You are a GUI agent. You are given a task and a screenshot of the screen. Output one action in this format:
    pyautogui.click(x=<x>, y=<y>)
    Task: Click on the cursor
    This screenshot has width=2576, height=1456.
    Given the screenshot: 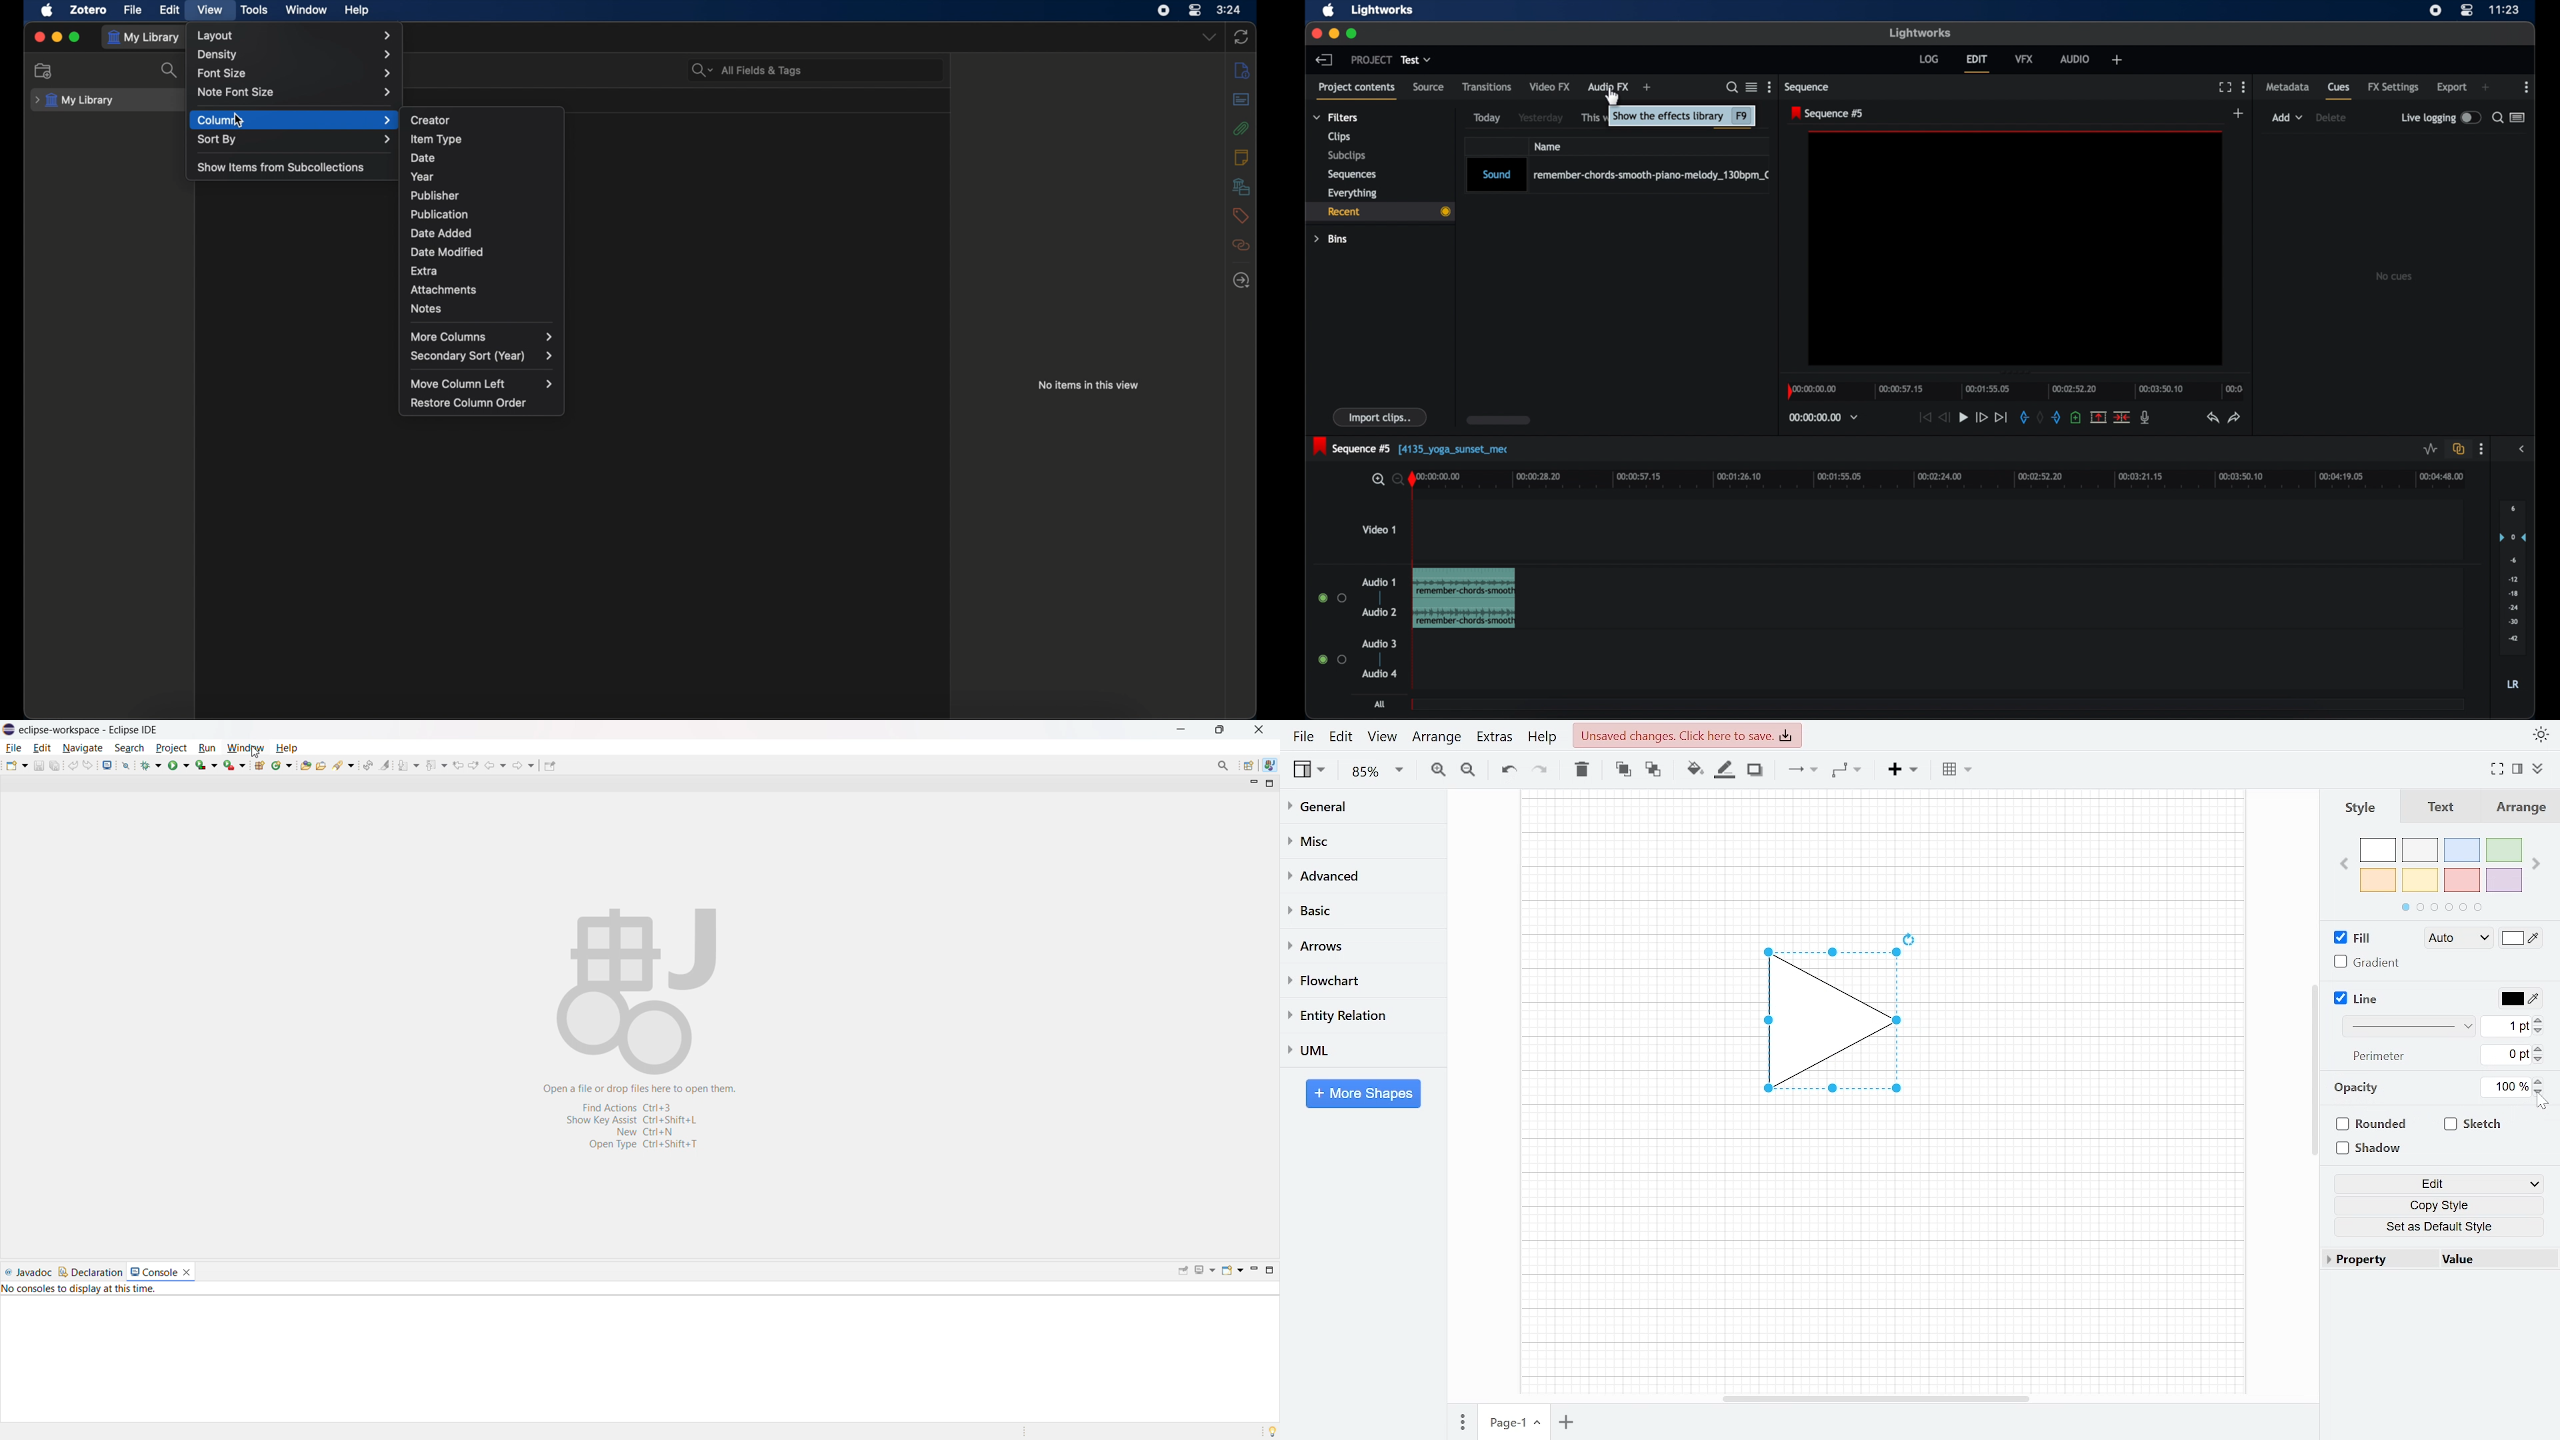 What is the action you would take?
    pyautogui.click(x=2544, y=1103)
    